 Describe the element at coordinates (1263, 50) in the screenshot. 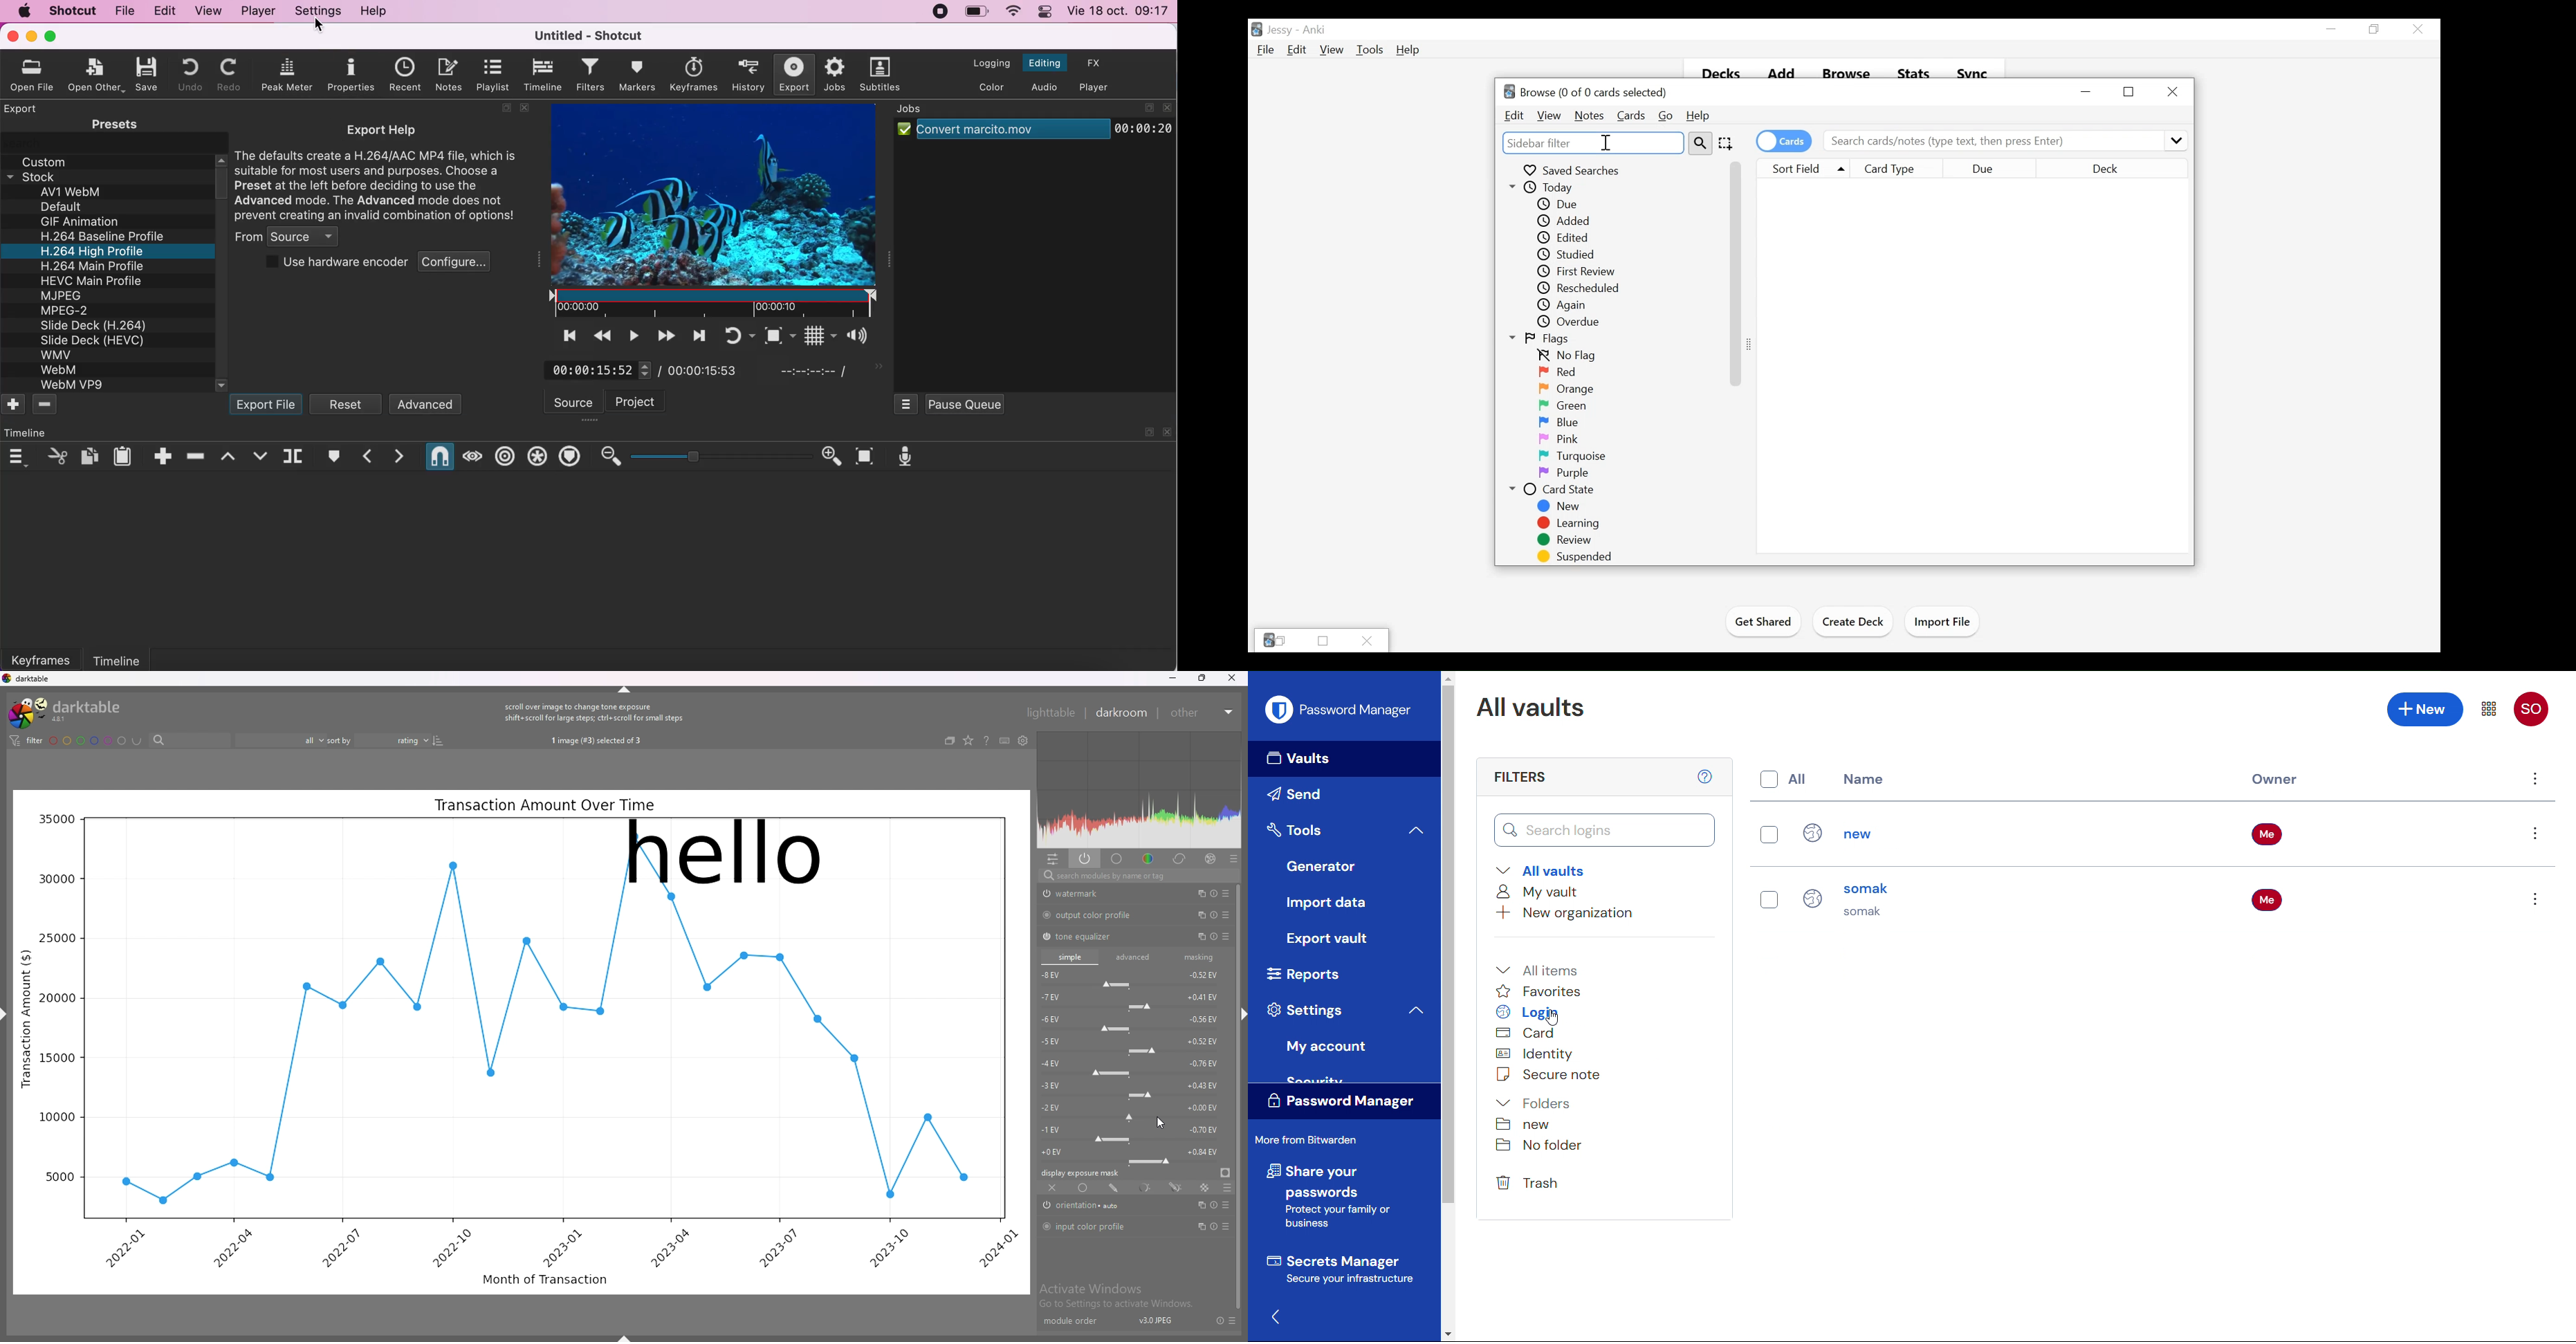

I see `File` at that location.